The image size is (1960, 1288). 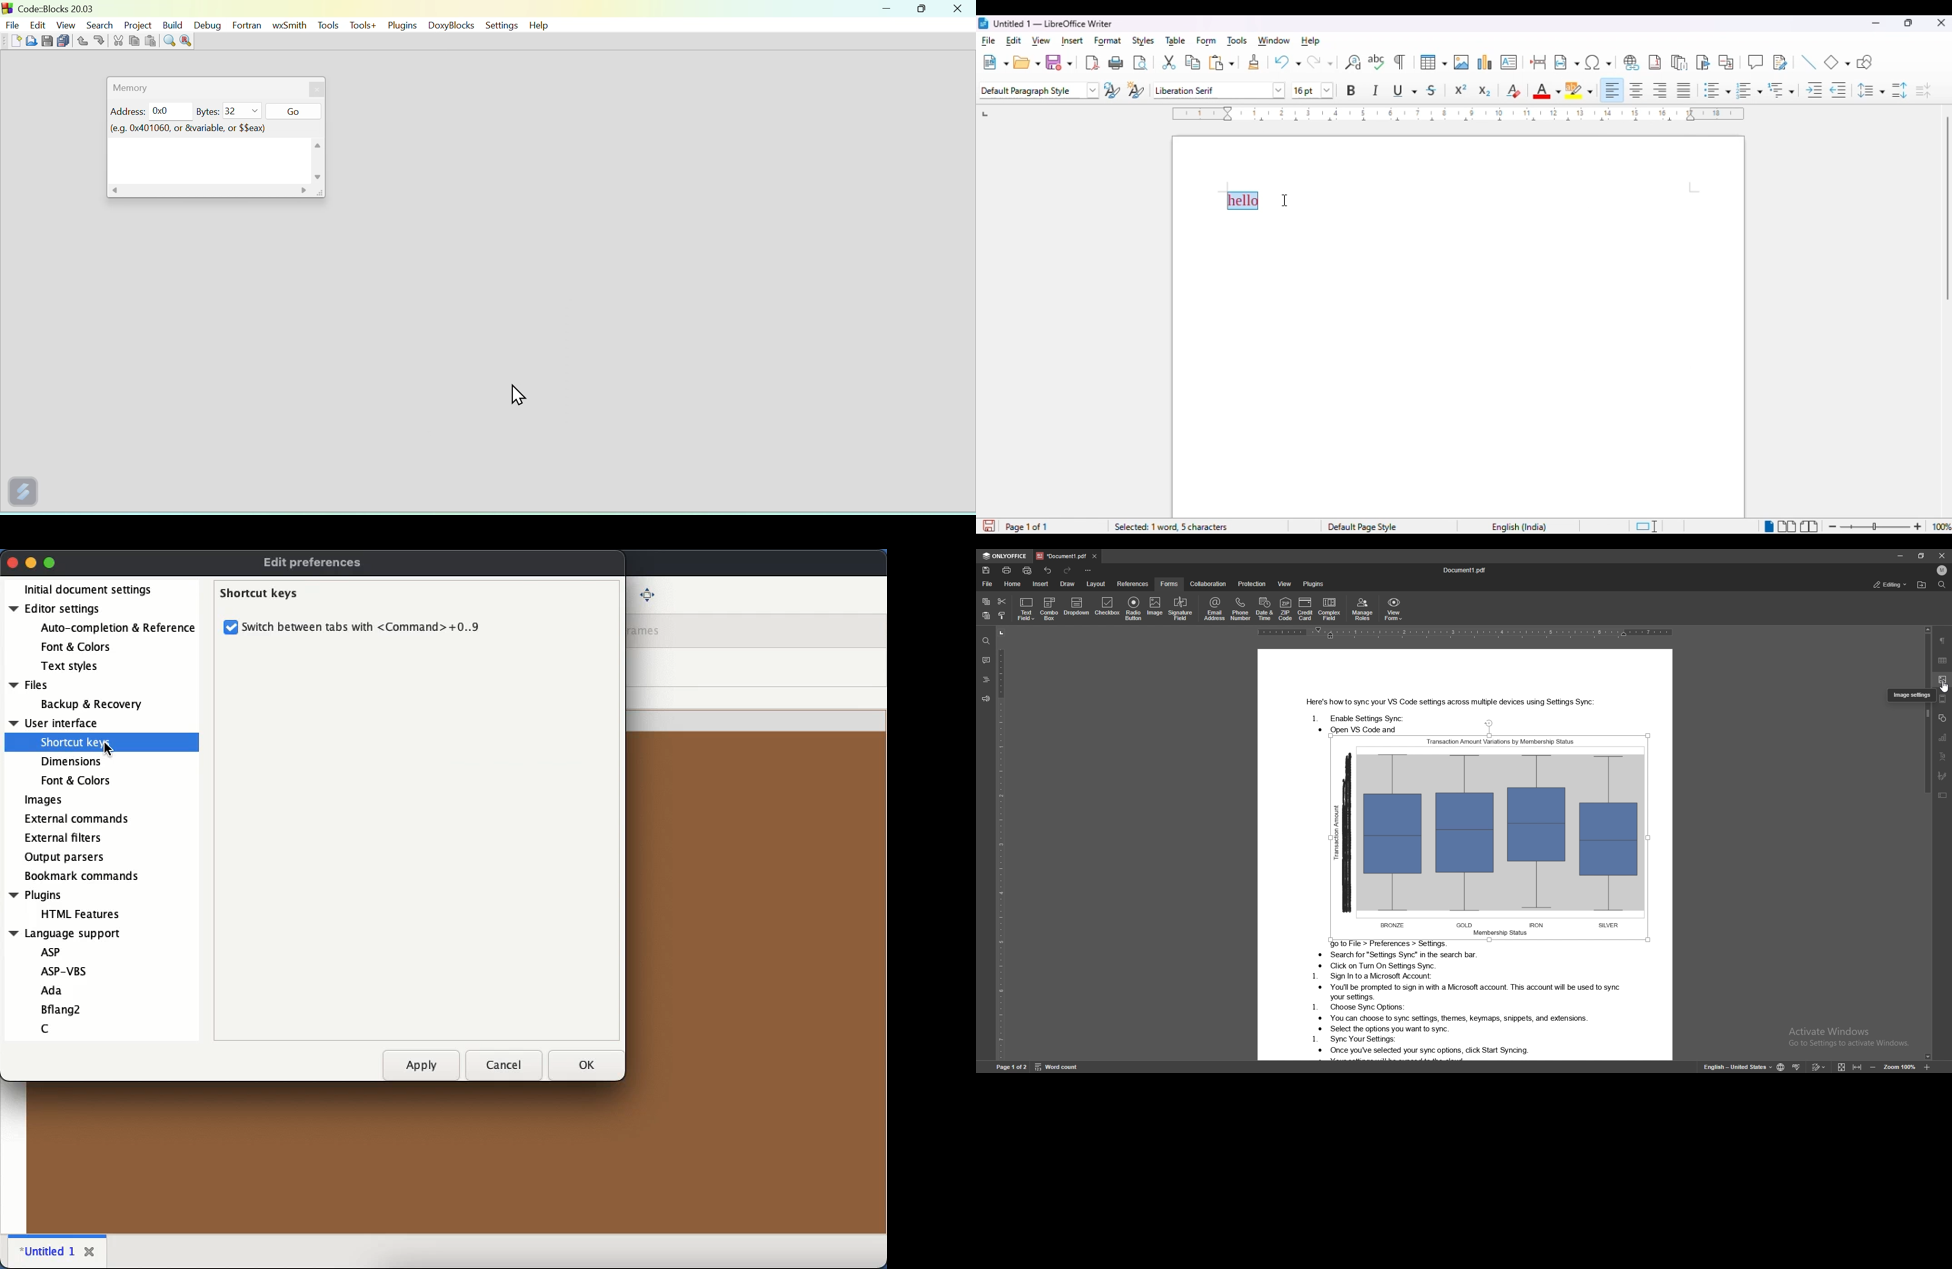 I want to click on Text, so click(x=1450, y=712).